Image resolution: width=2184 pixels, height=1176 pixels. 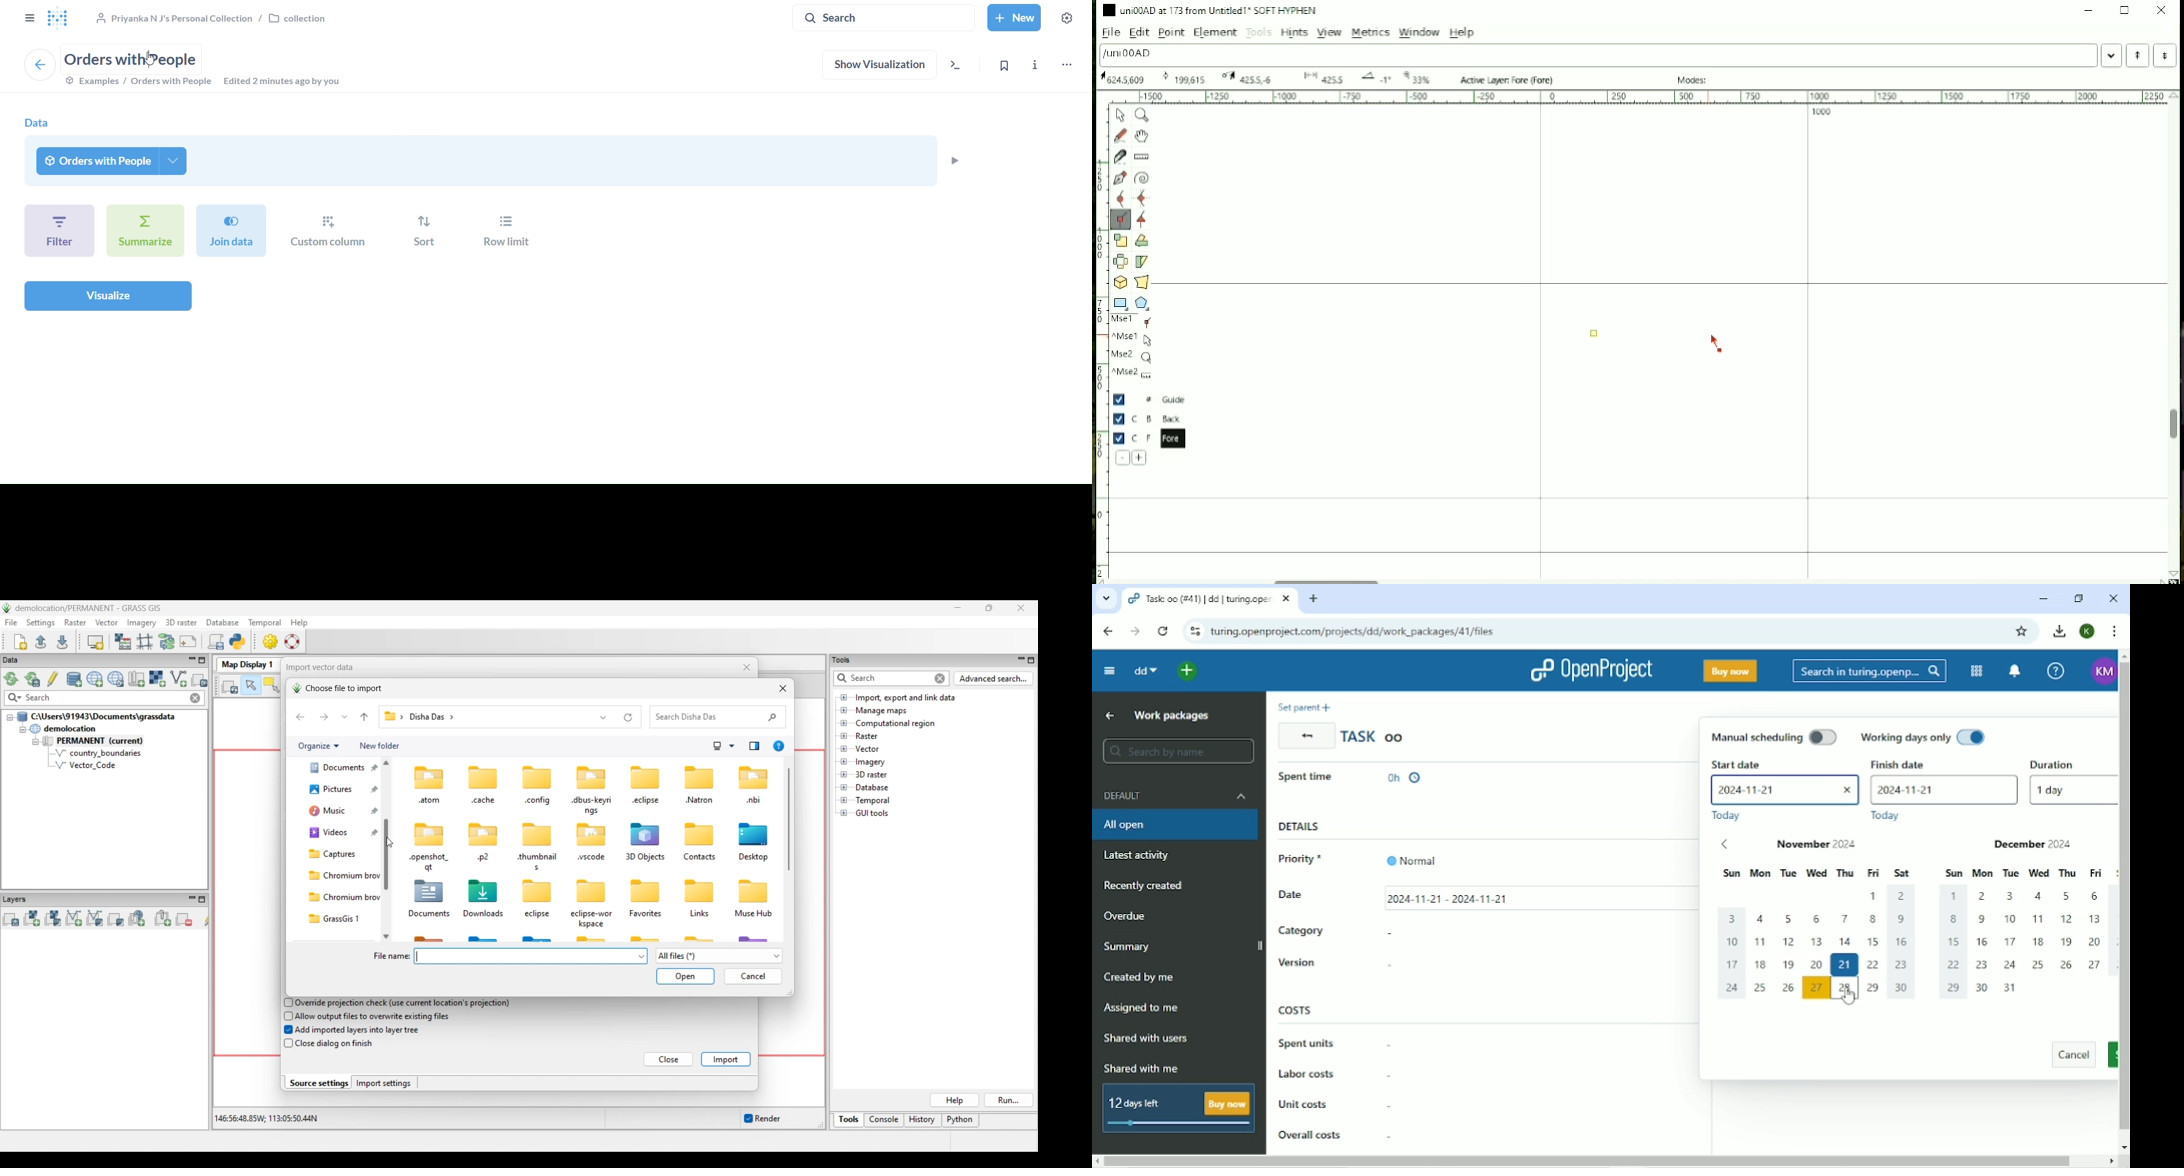 What do you see at coordinates (1593, 1161) in the screenshot?
I see `Horizontal scrollbar` at bounding box center [1593, 1161].